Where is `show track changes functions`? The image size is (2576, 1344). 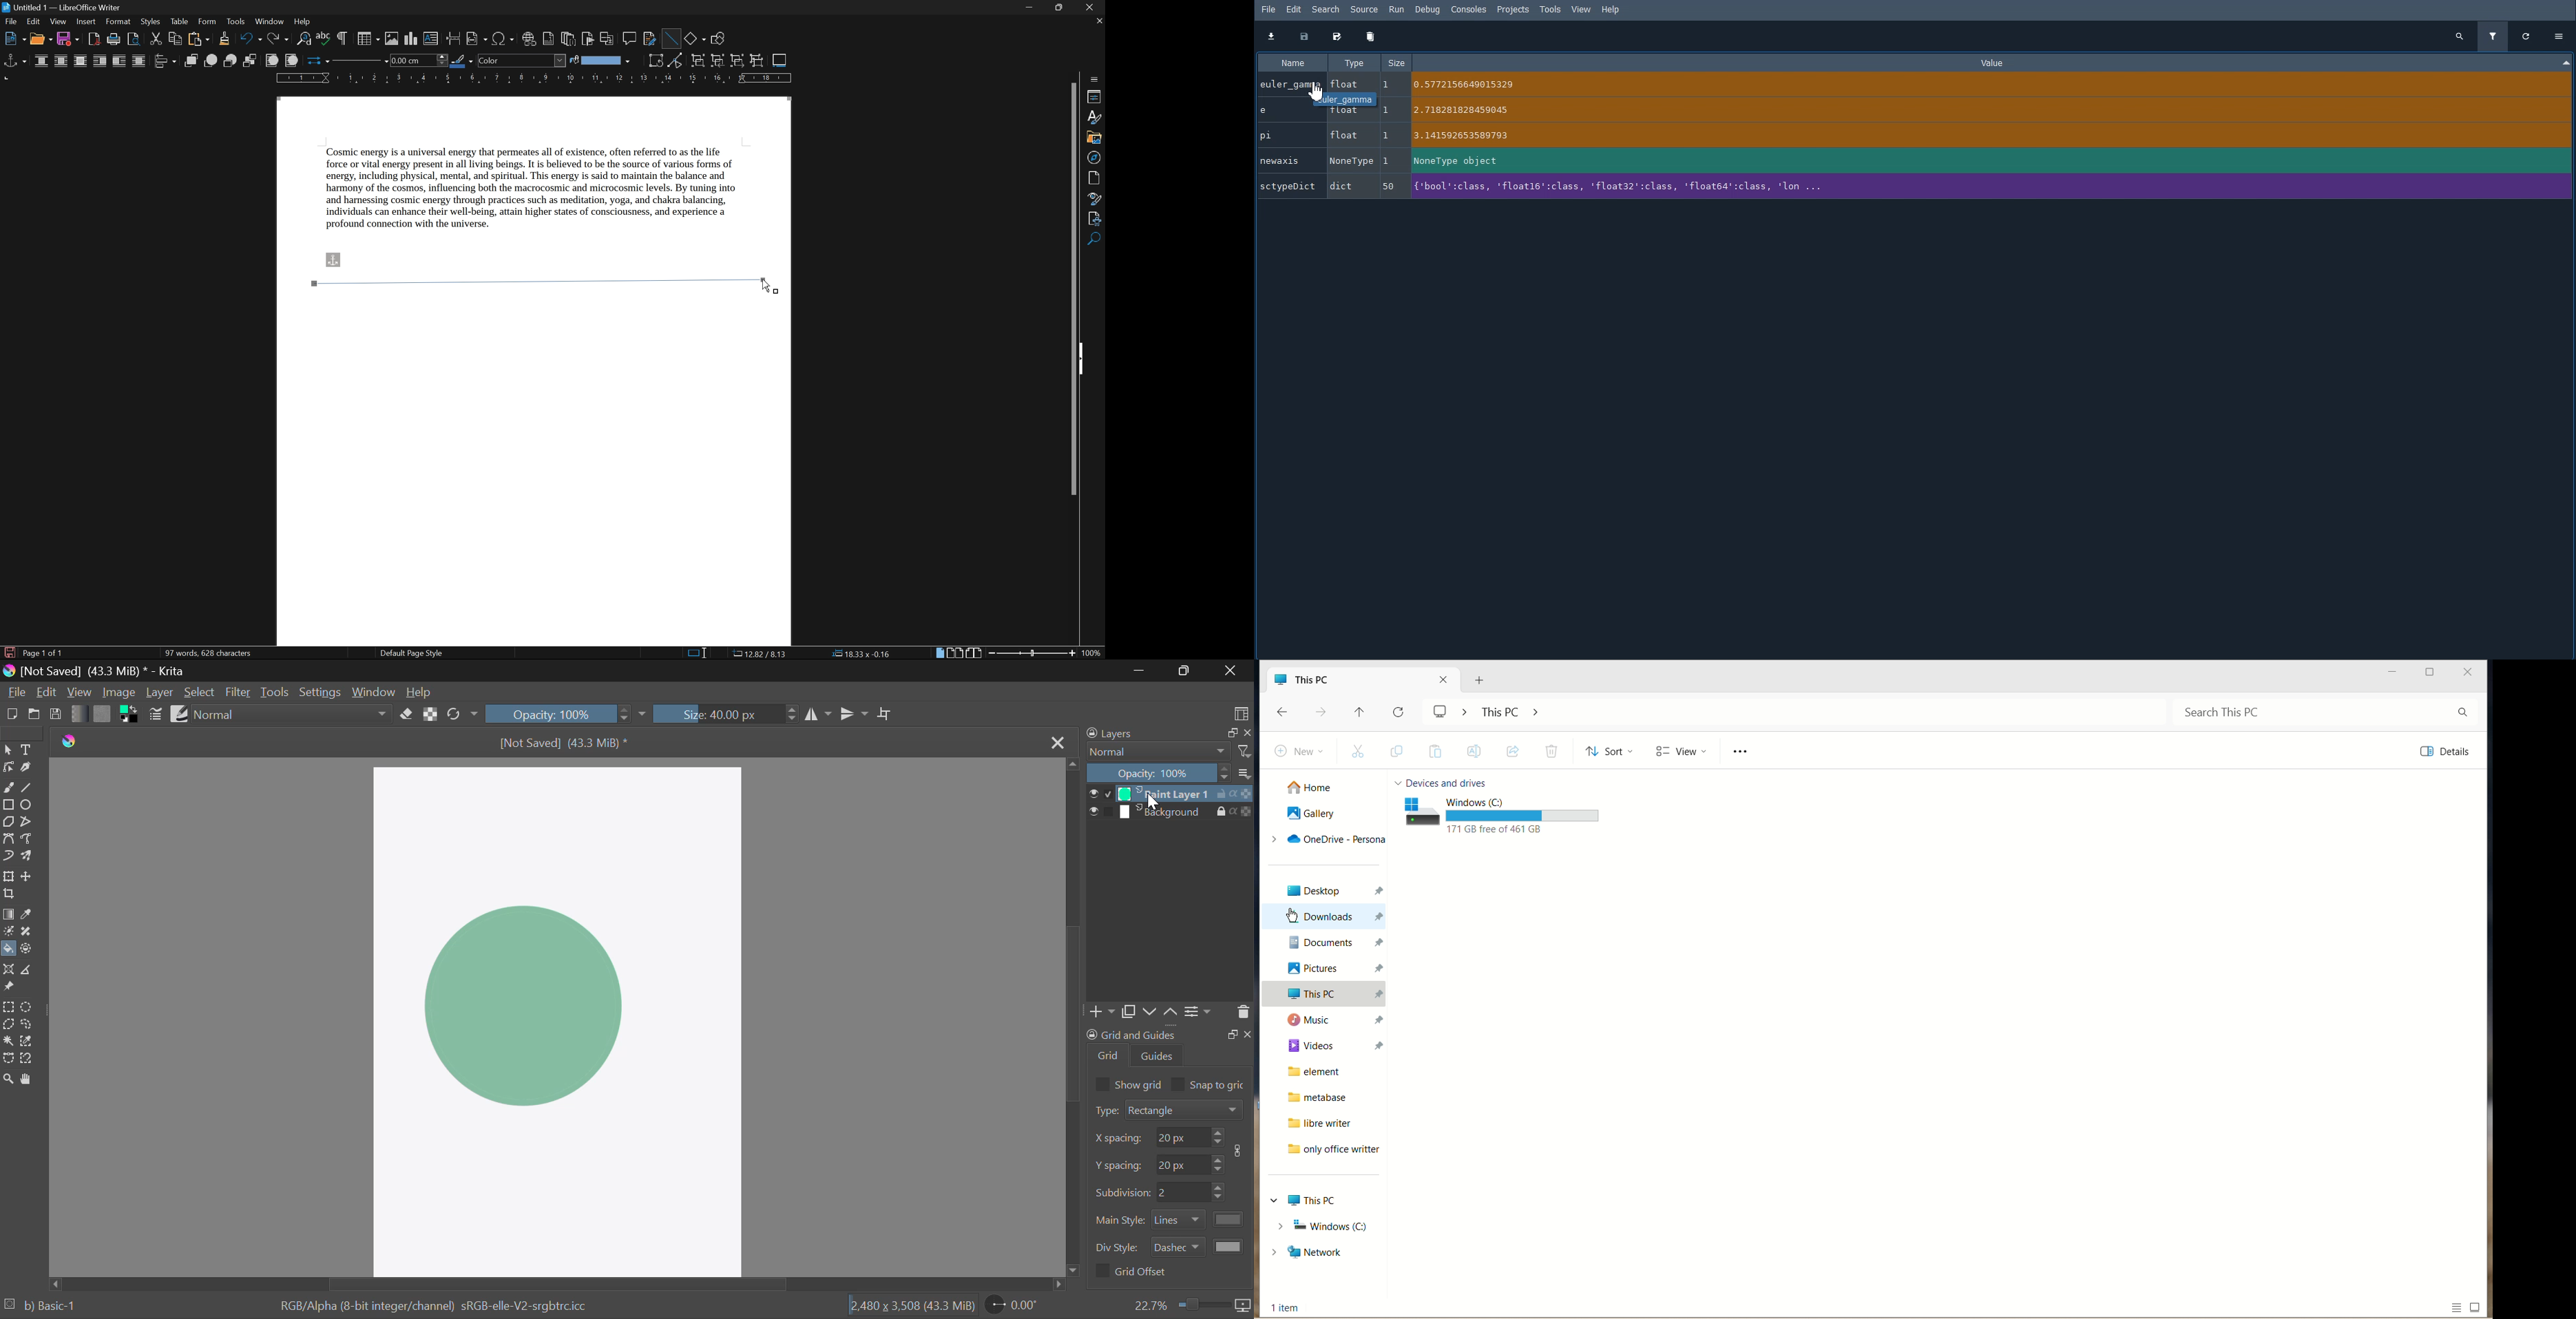 show track changes functions is located at coordinates (650, 40).